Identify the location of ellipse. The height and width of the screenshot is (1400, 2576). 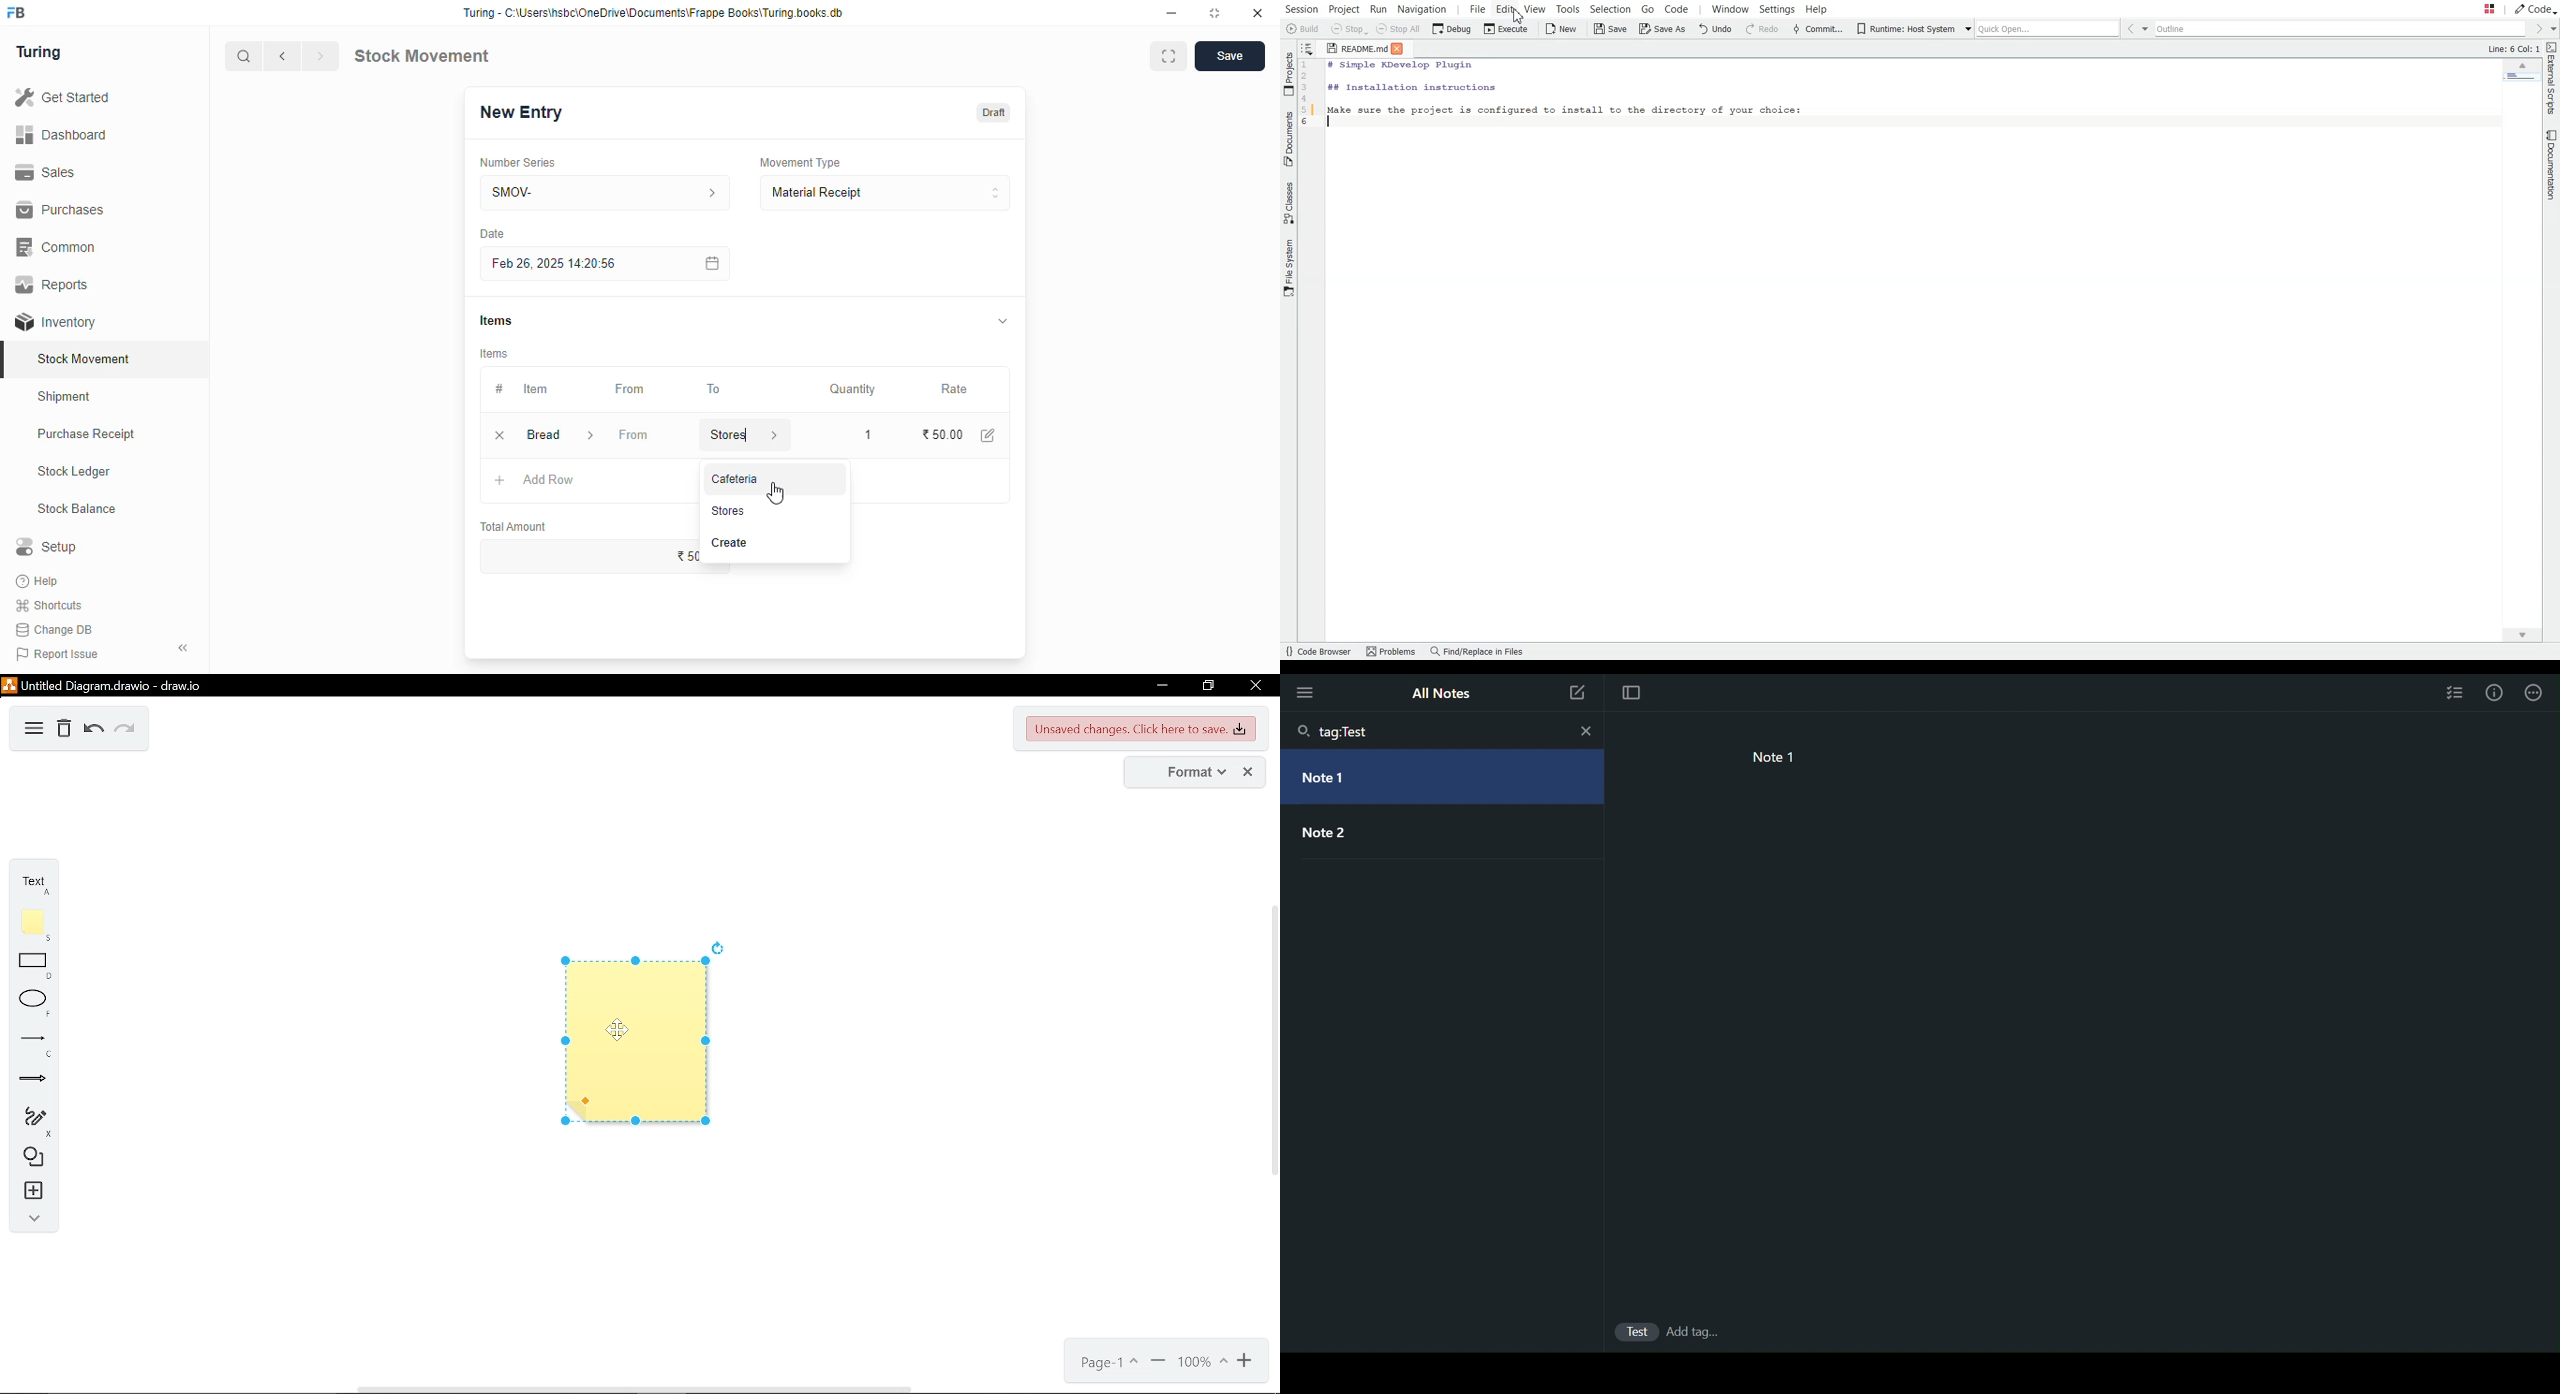
(32, 1003).